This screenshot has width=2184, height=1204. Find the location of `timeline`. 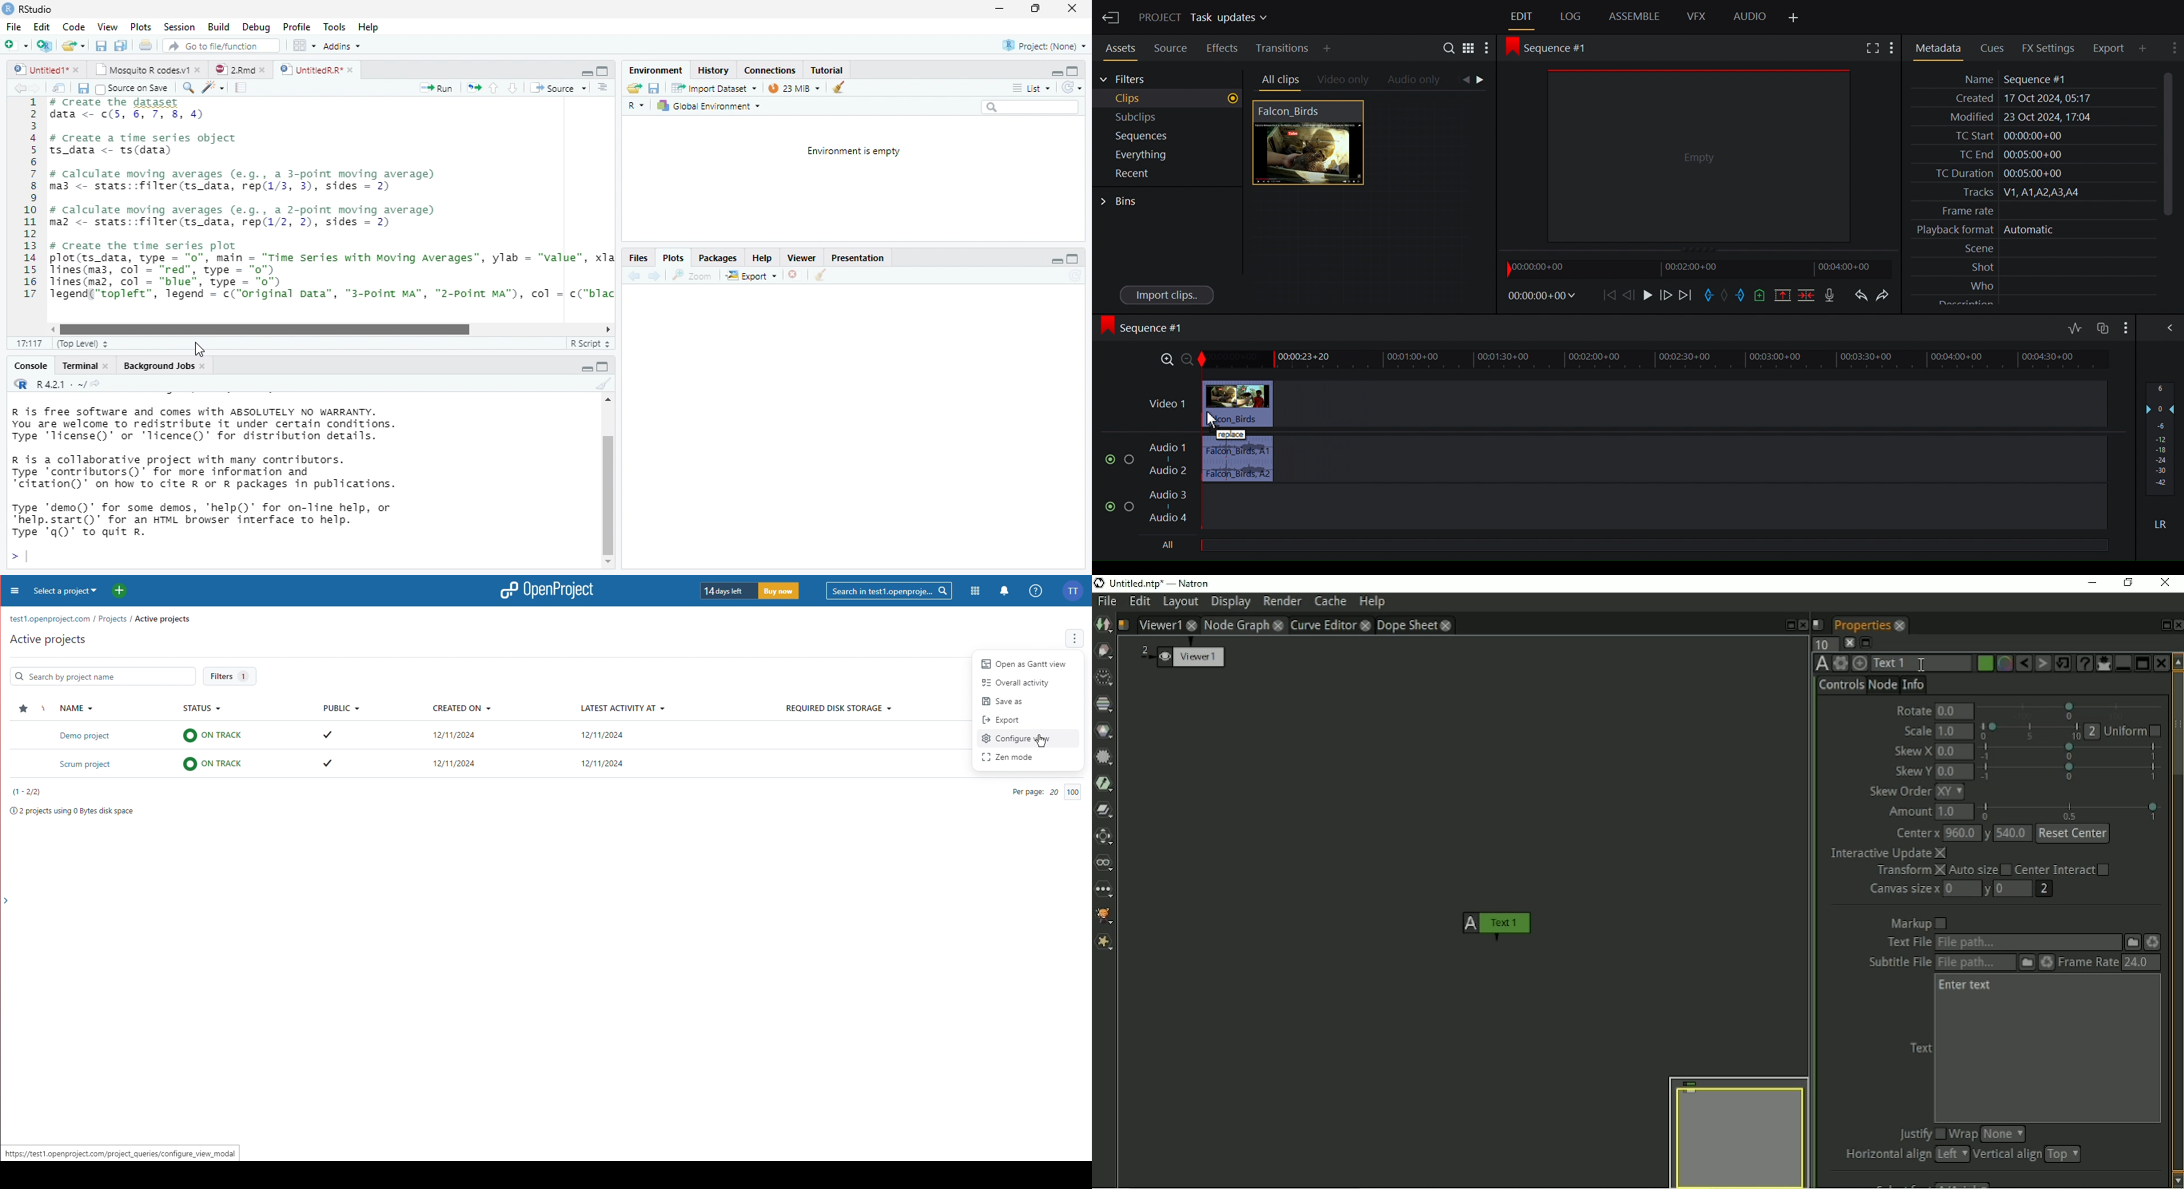

timeline is located at coordinates (1673, 359).